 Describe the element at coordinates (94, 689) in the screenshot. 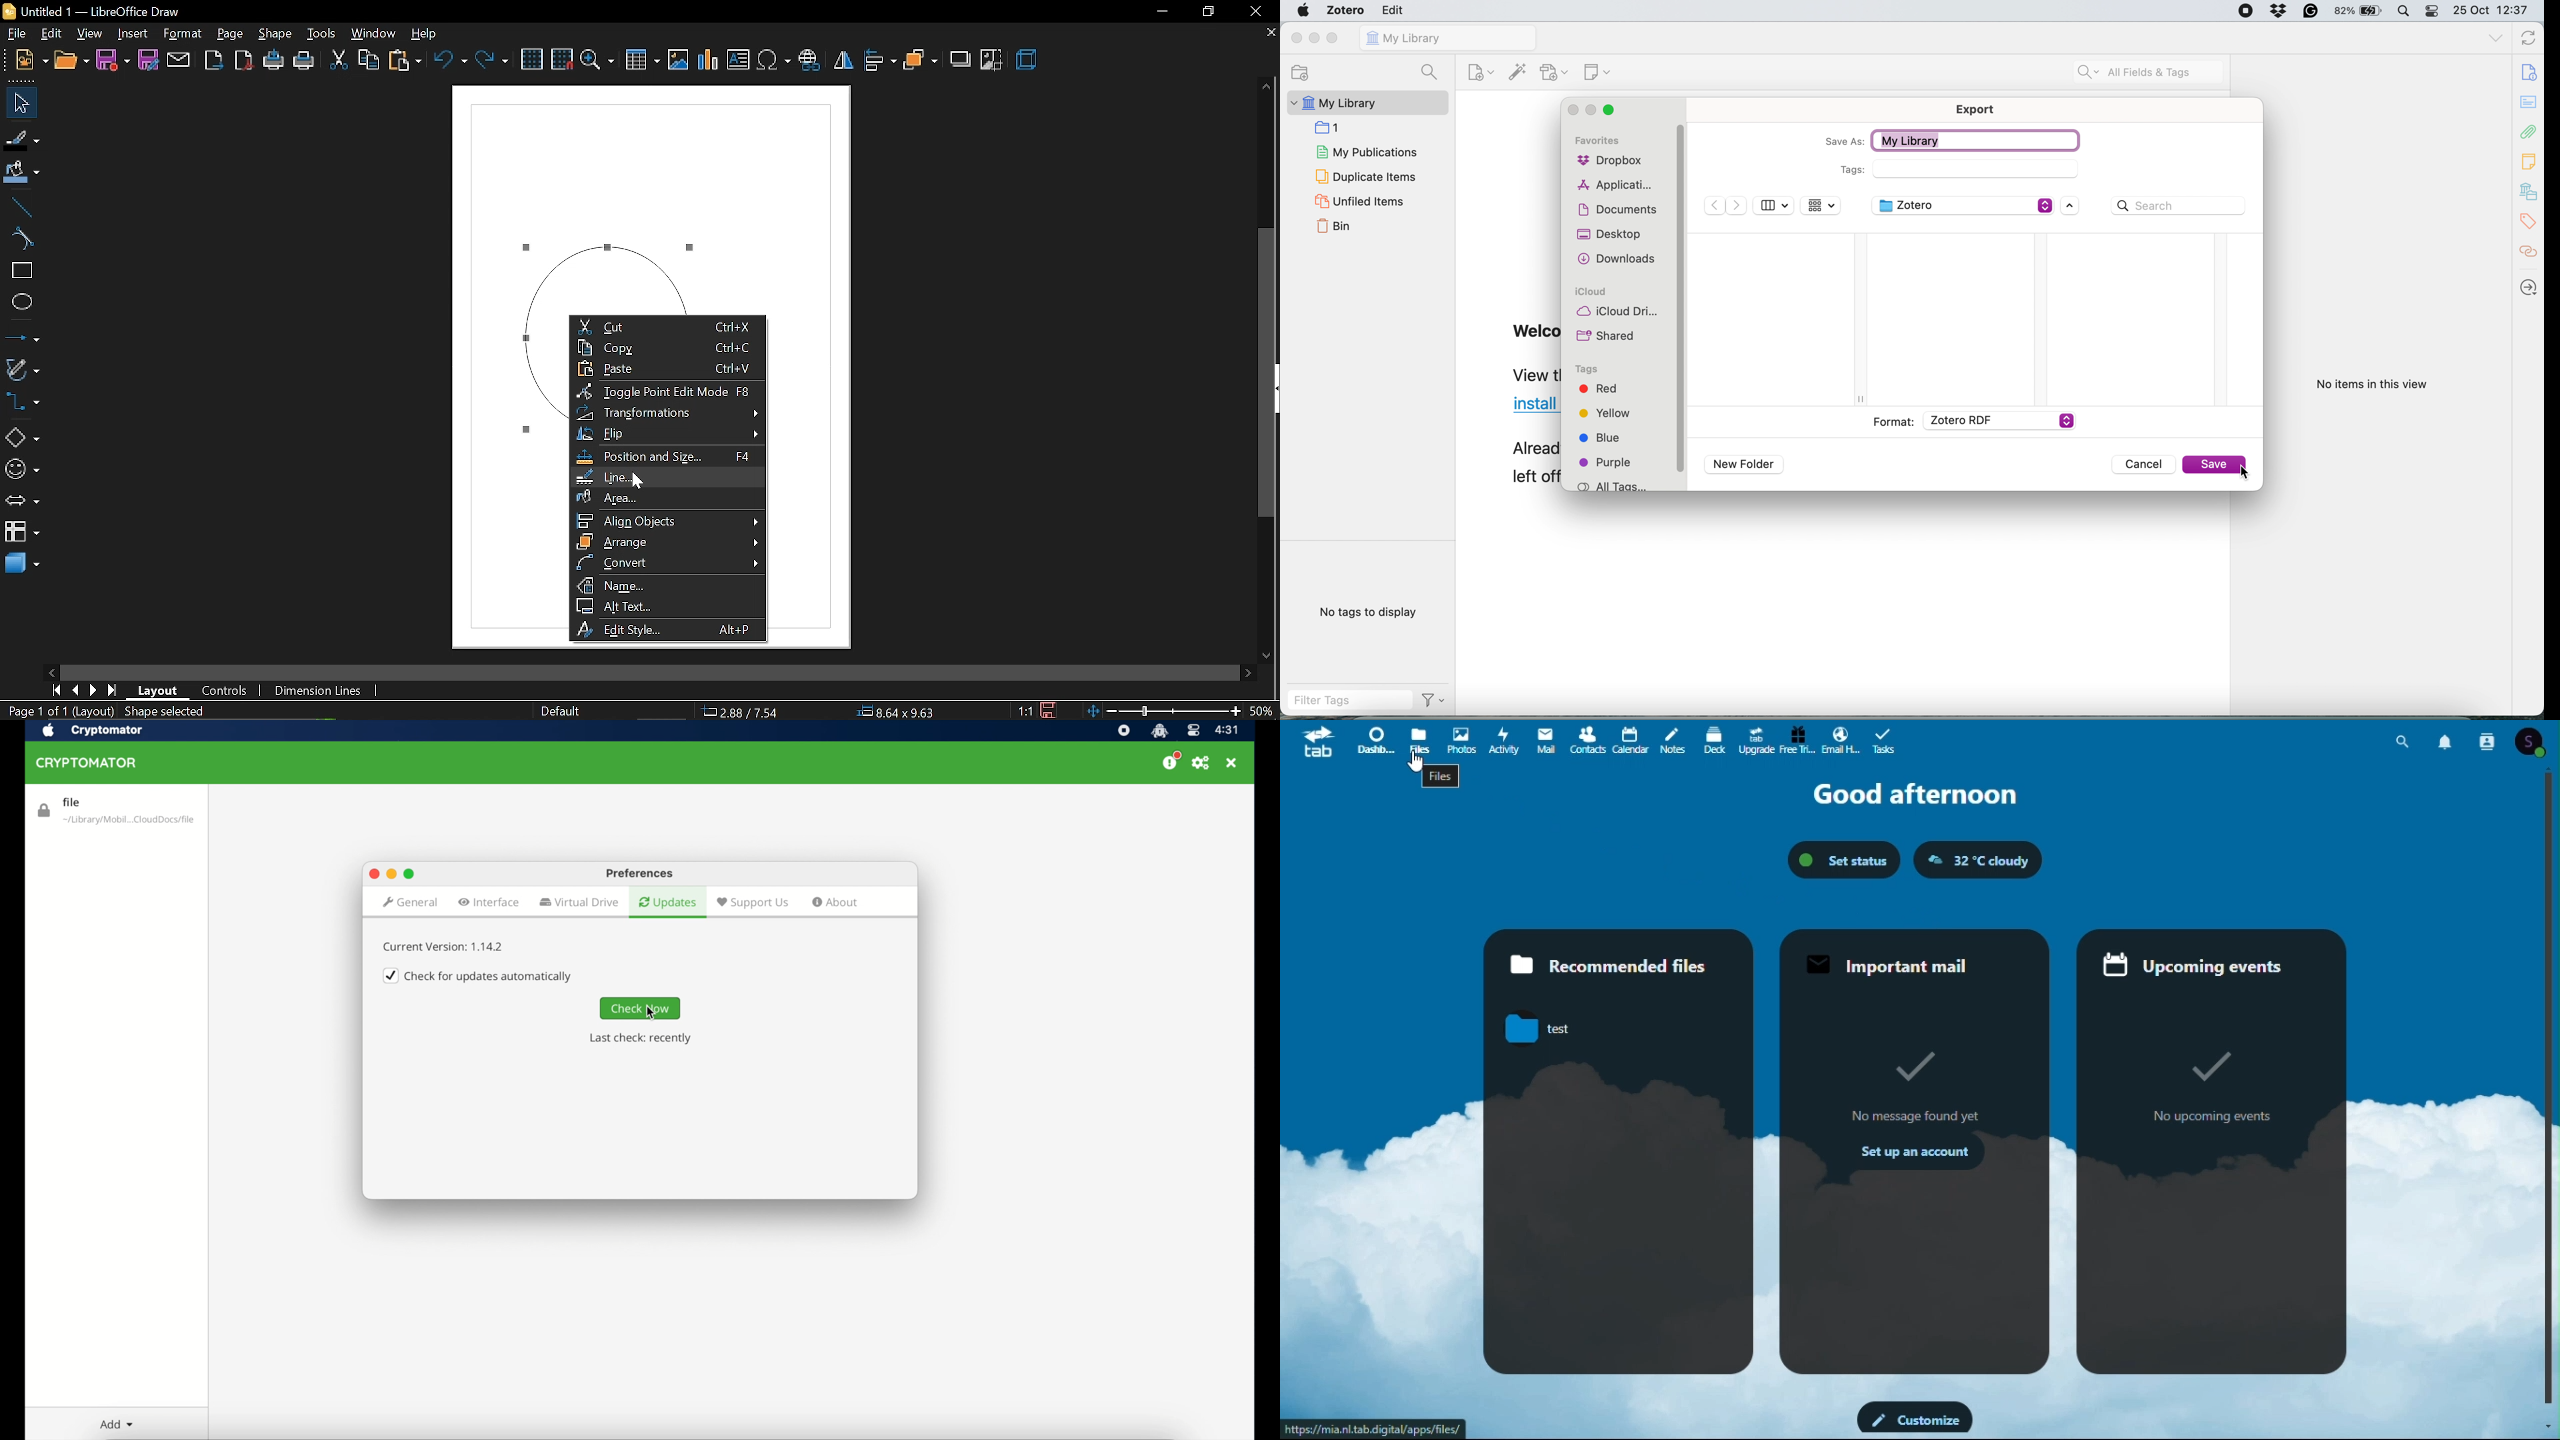

I see `next page` at that location.